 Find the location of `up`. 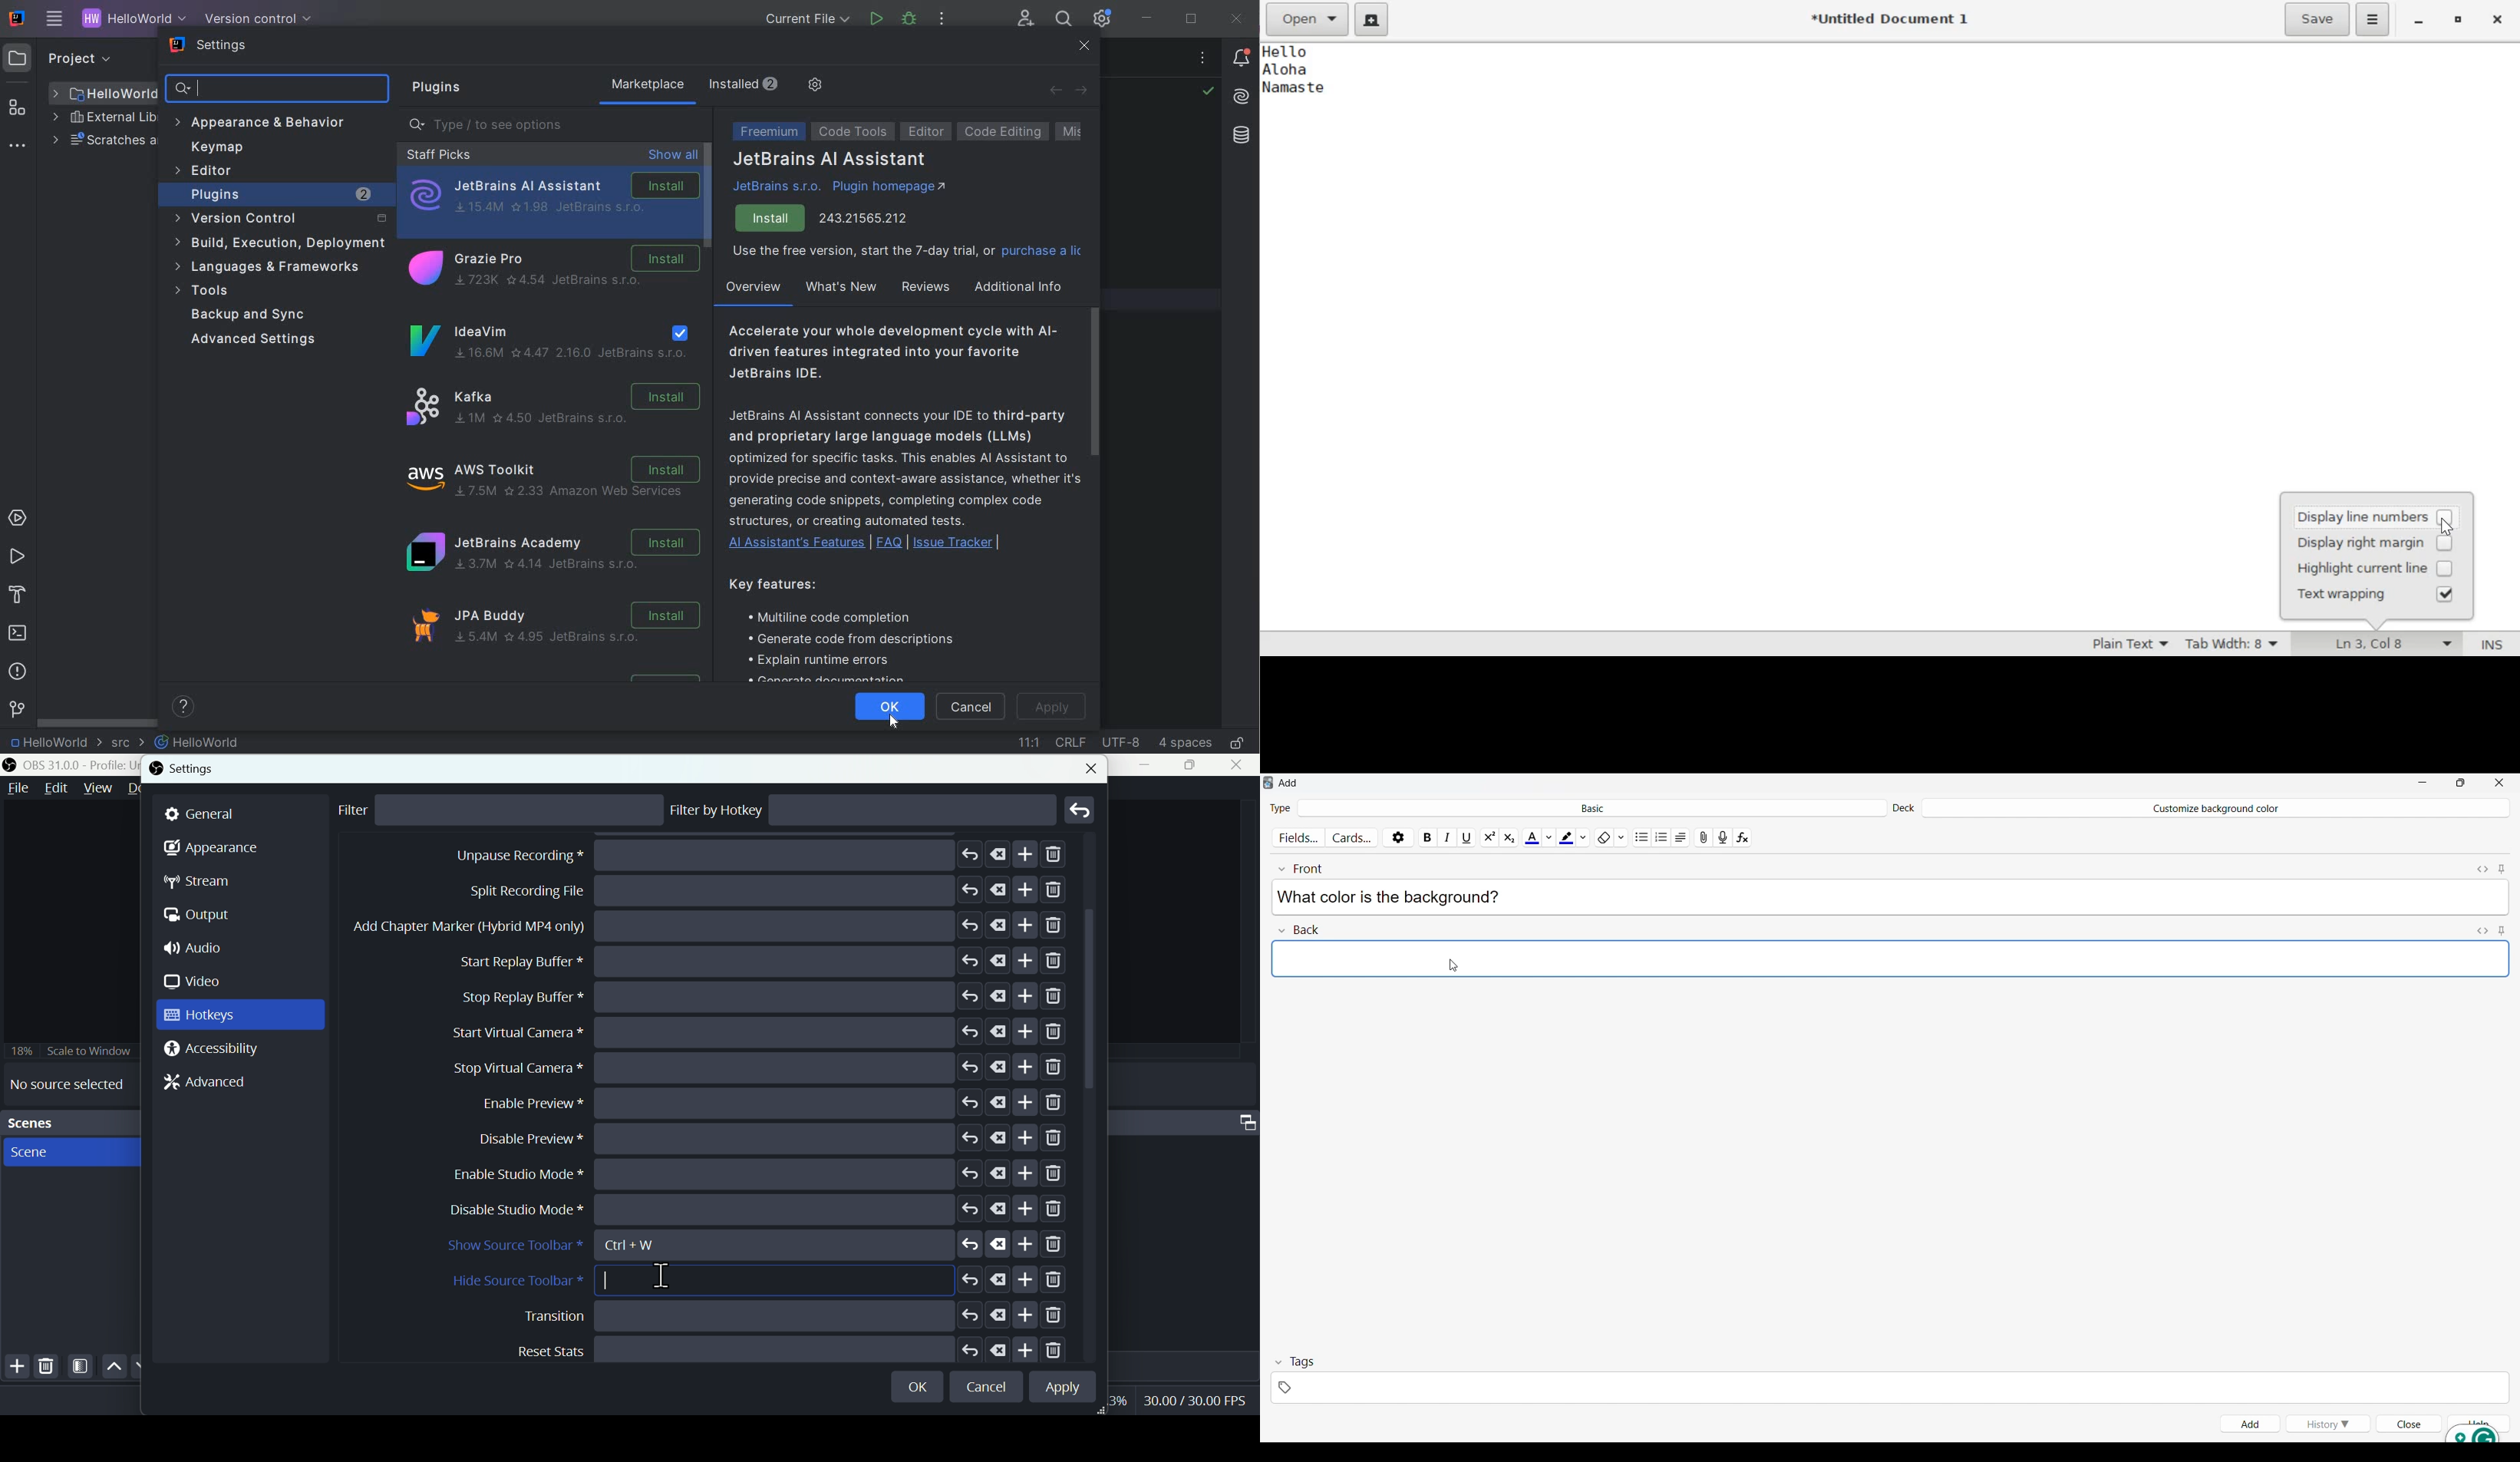

up is located at coordinates (114, 1367).